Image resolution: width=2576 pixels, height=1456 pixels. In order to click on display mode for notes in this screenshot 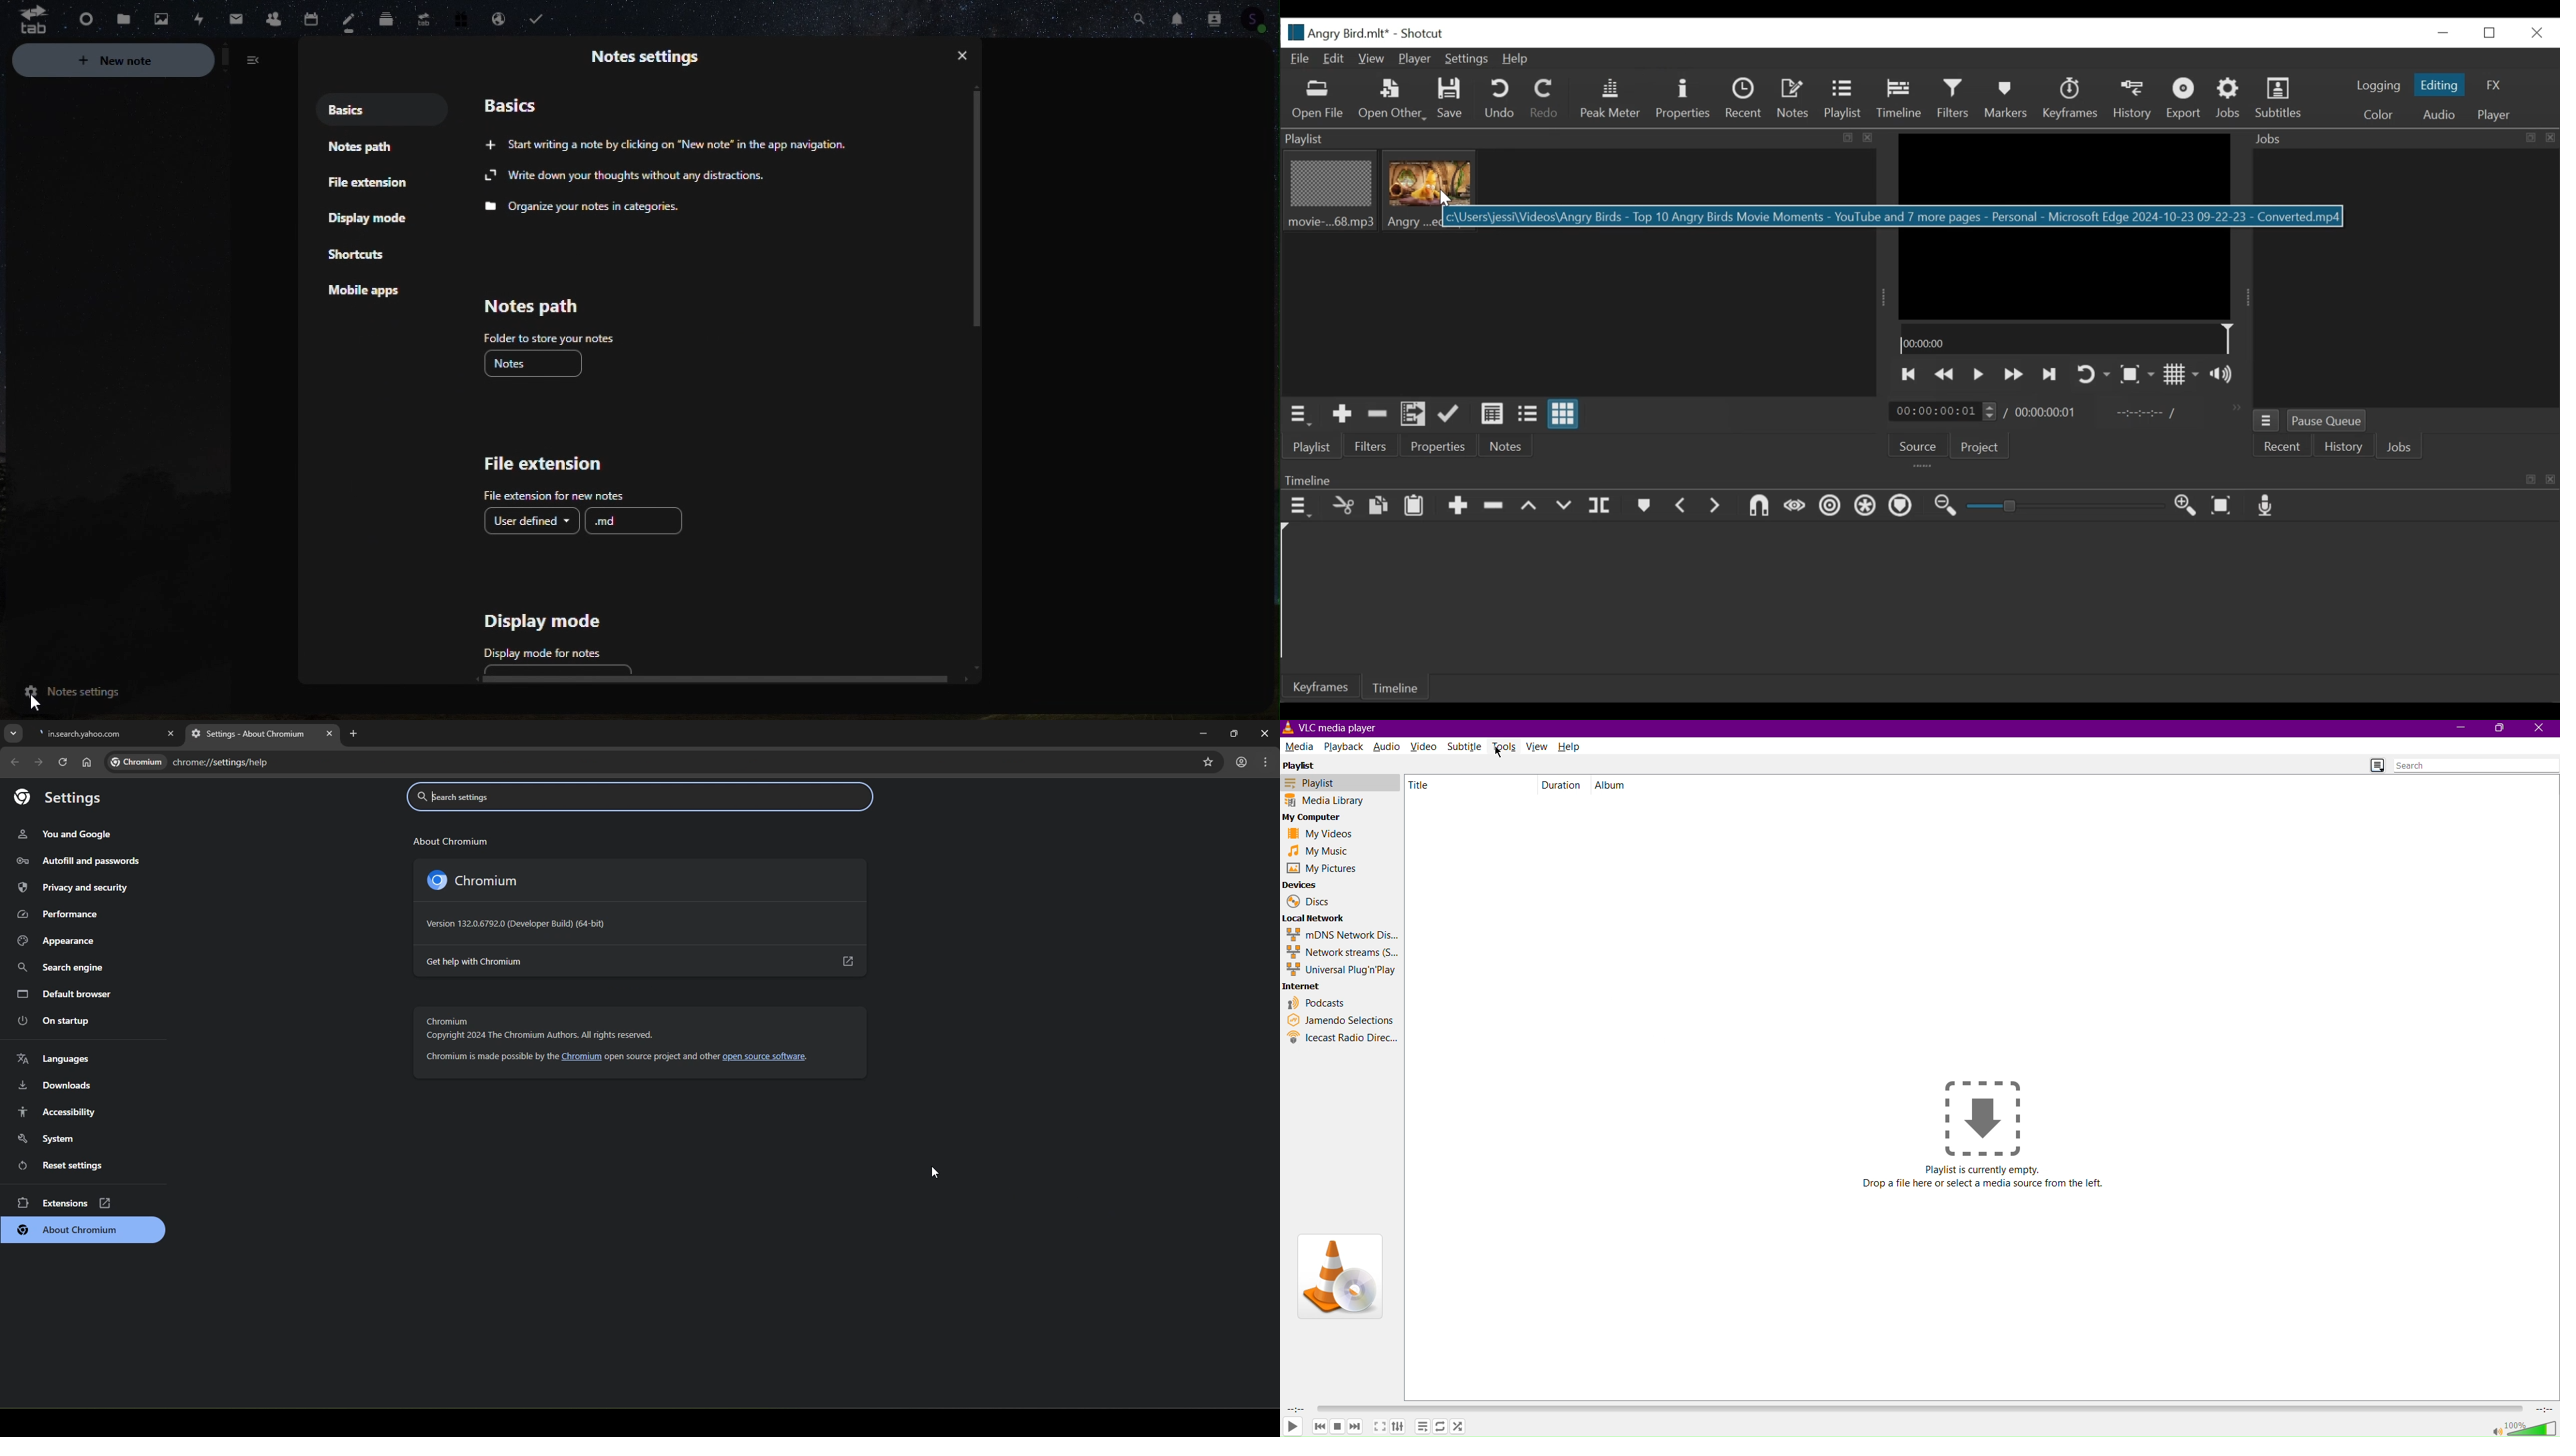, I will do `click(547, 652)`.